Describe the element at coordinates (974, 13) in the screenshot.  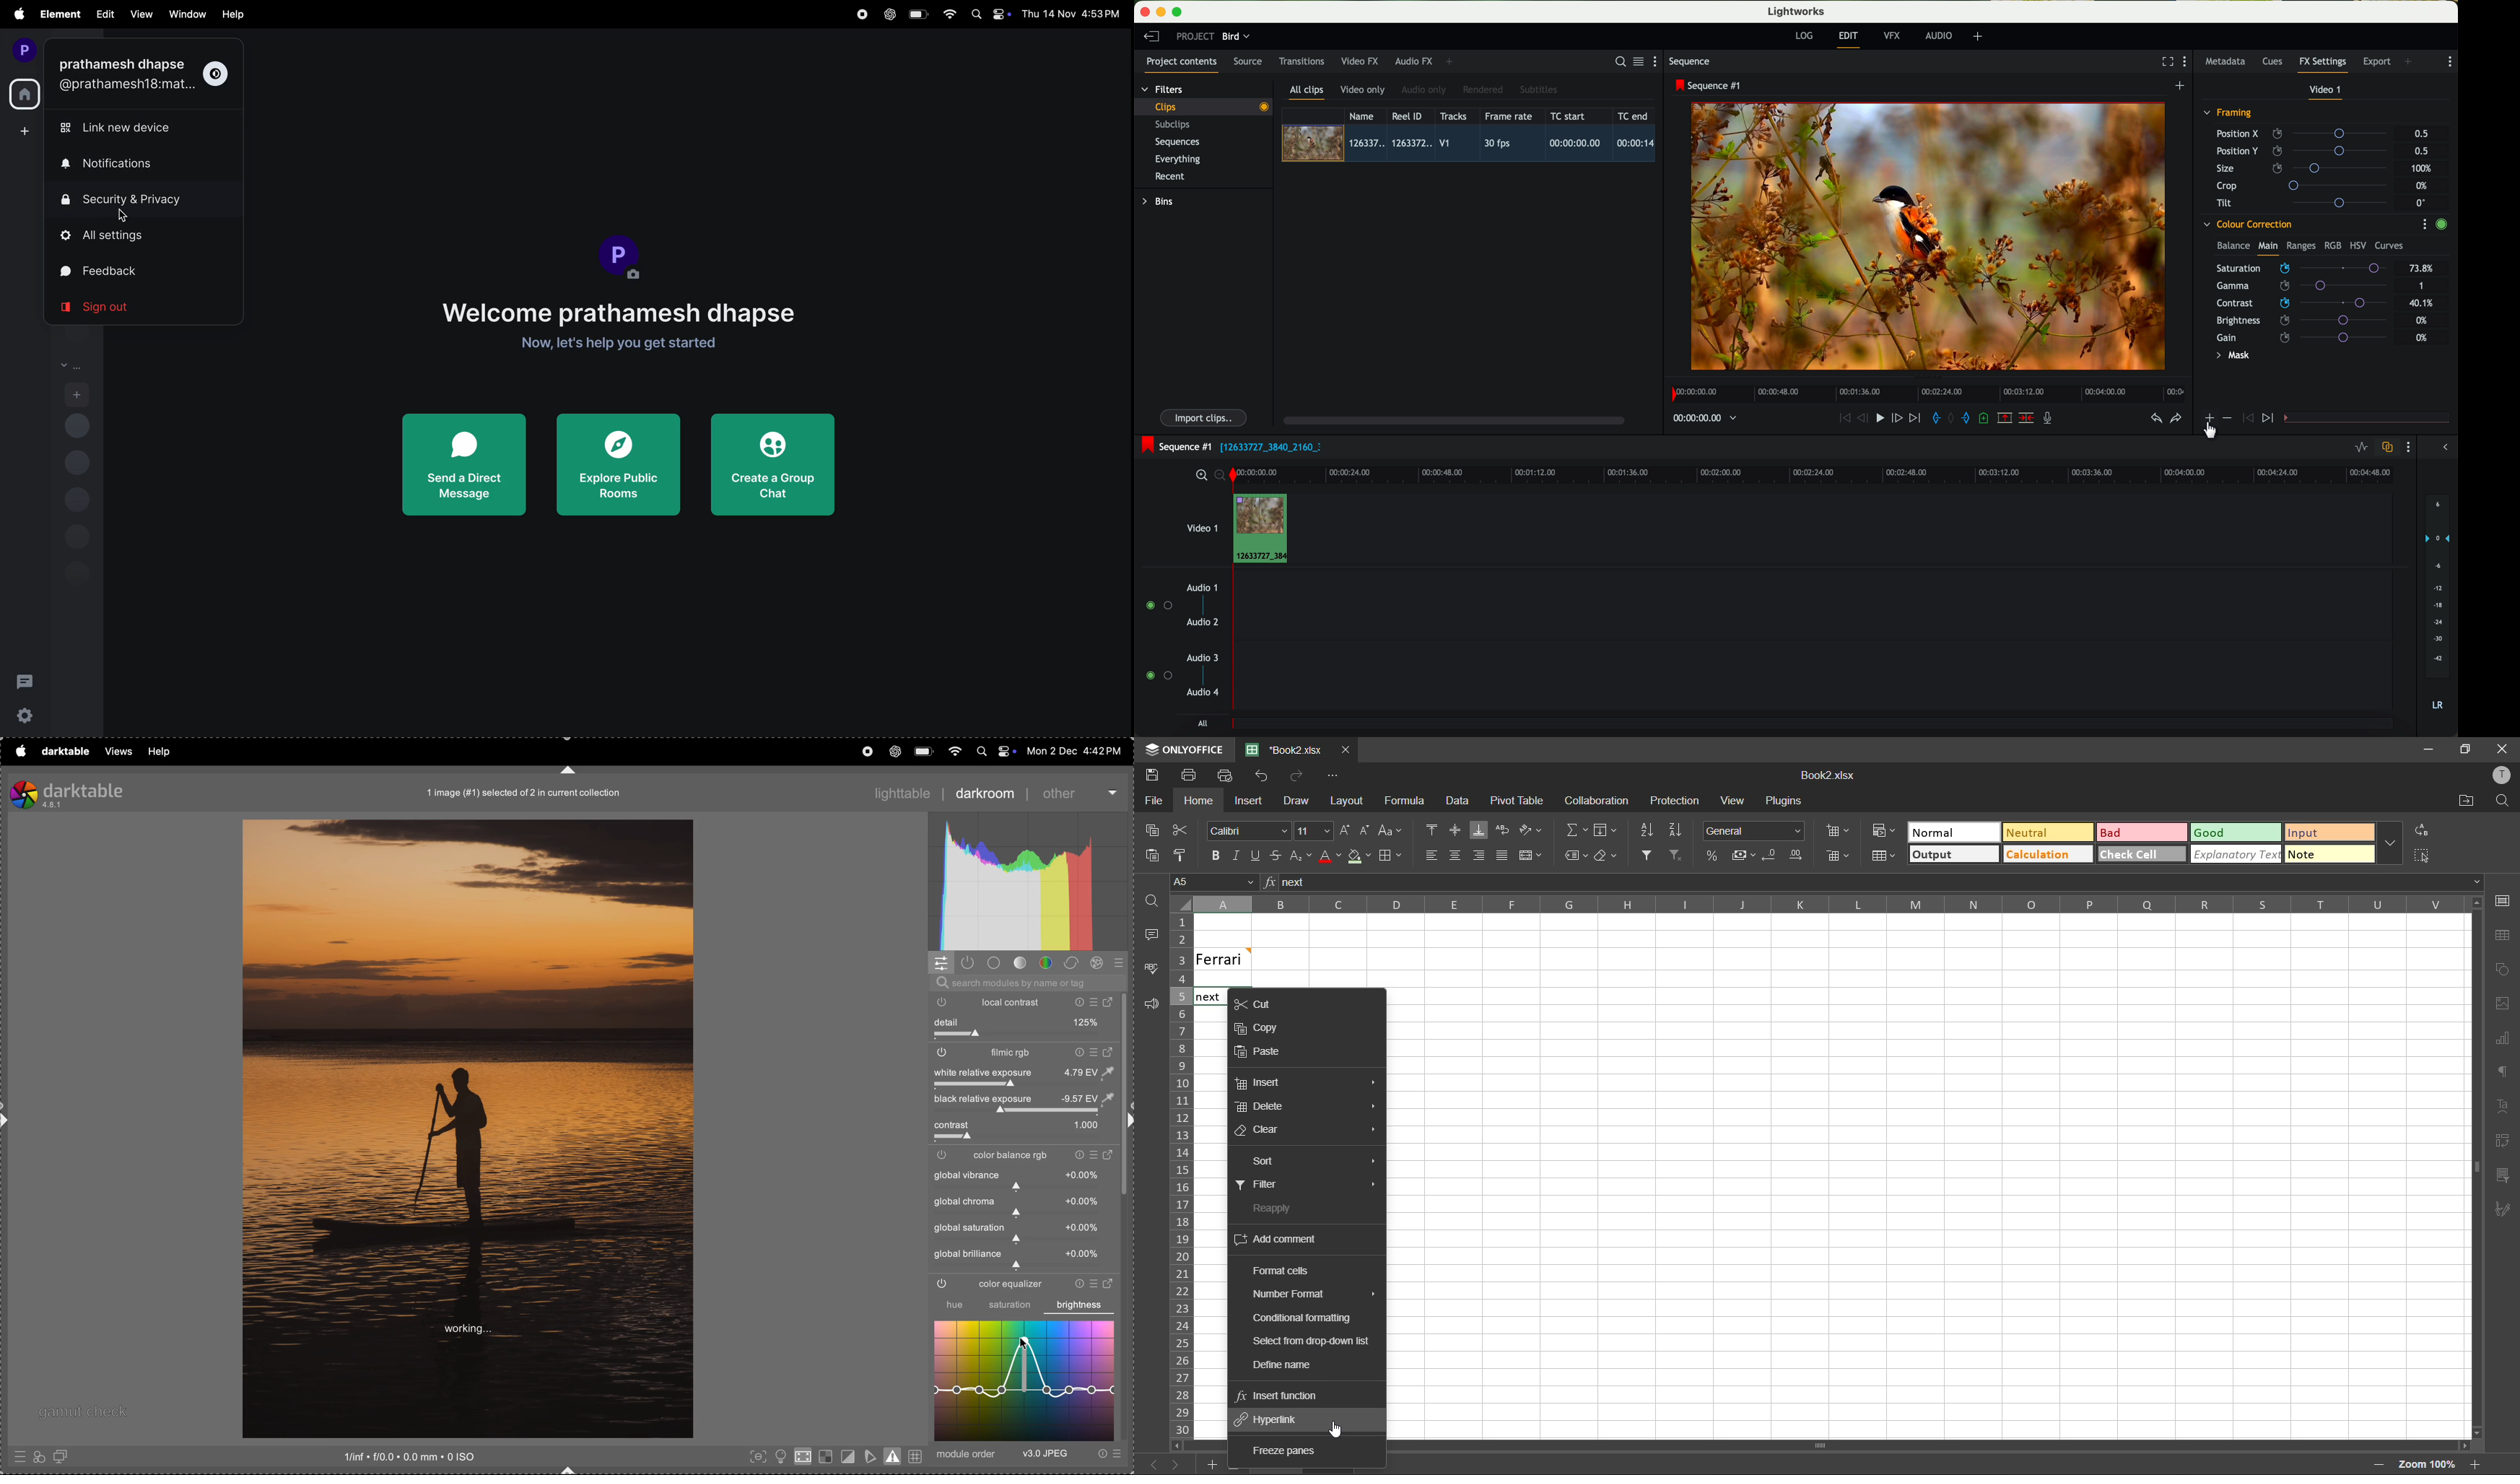
I see `spotlight search` at that location.